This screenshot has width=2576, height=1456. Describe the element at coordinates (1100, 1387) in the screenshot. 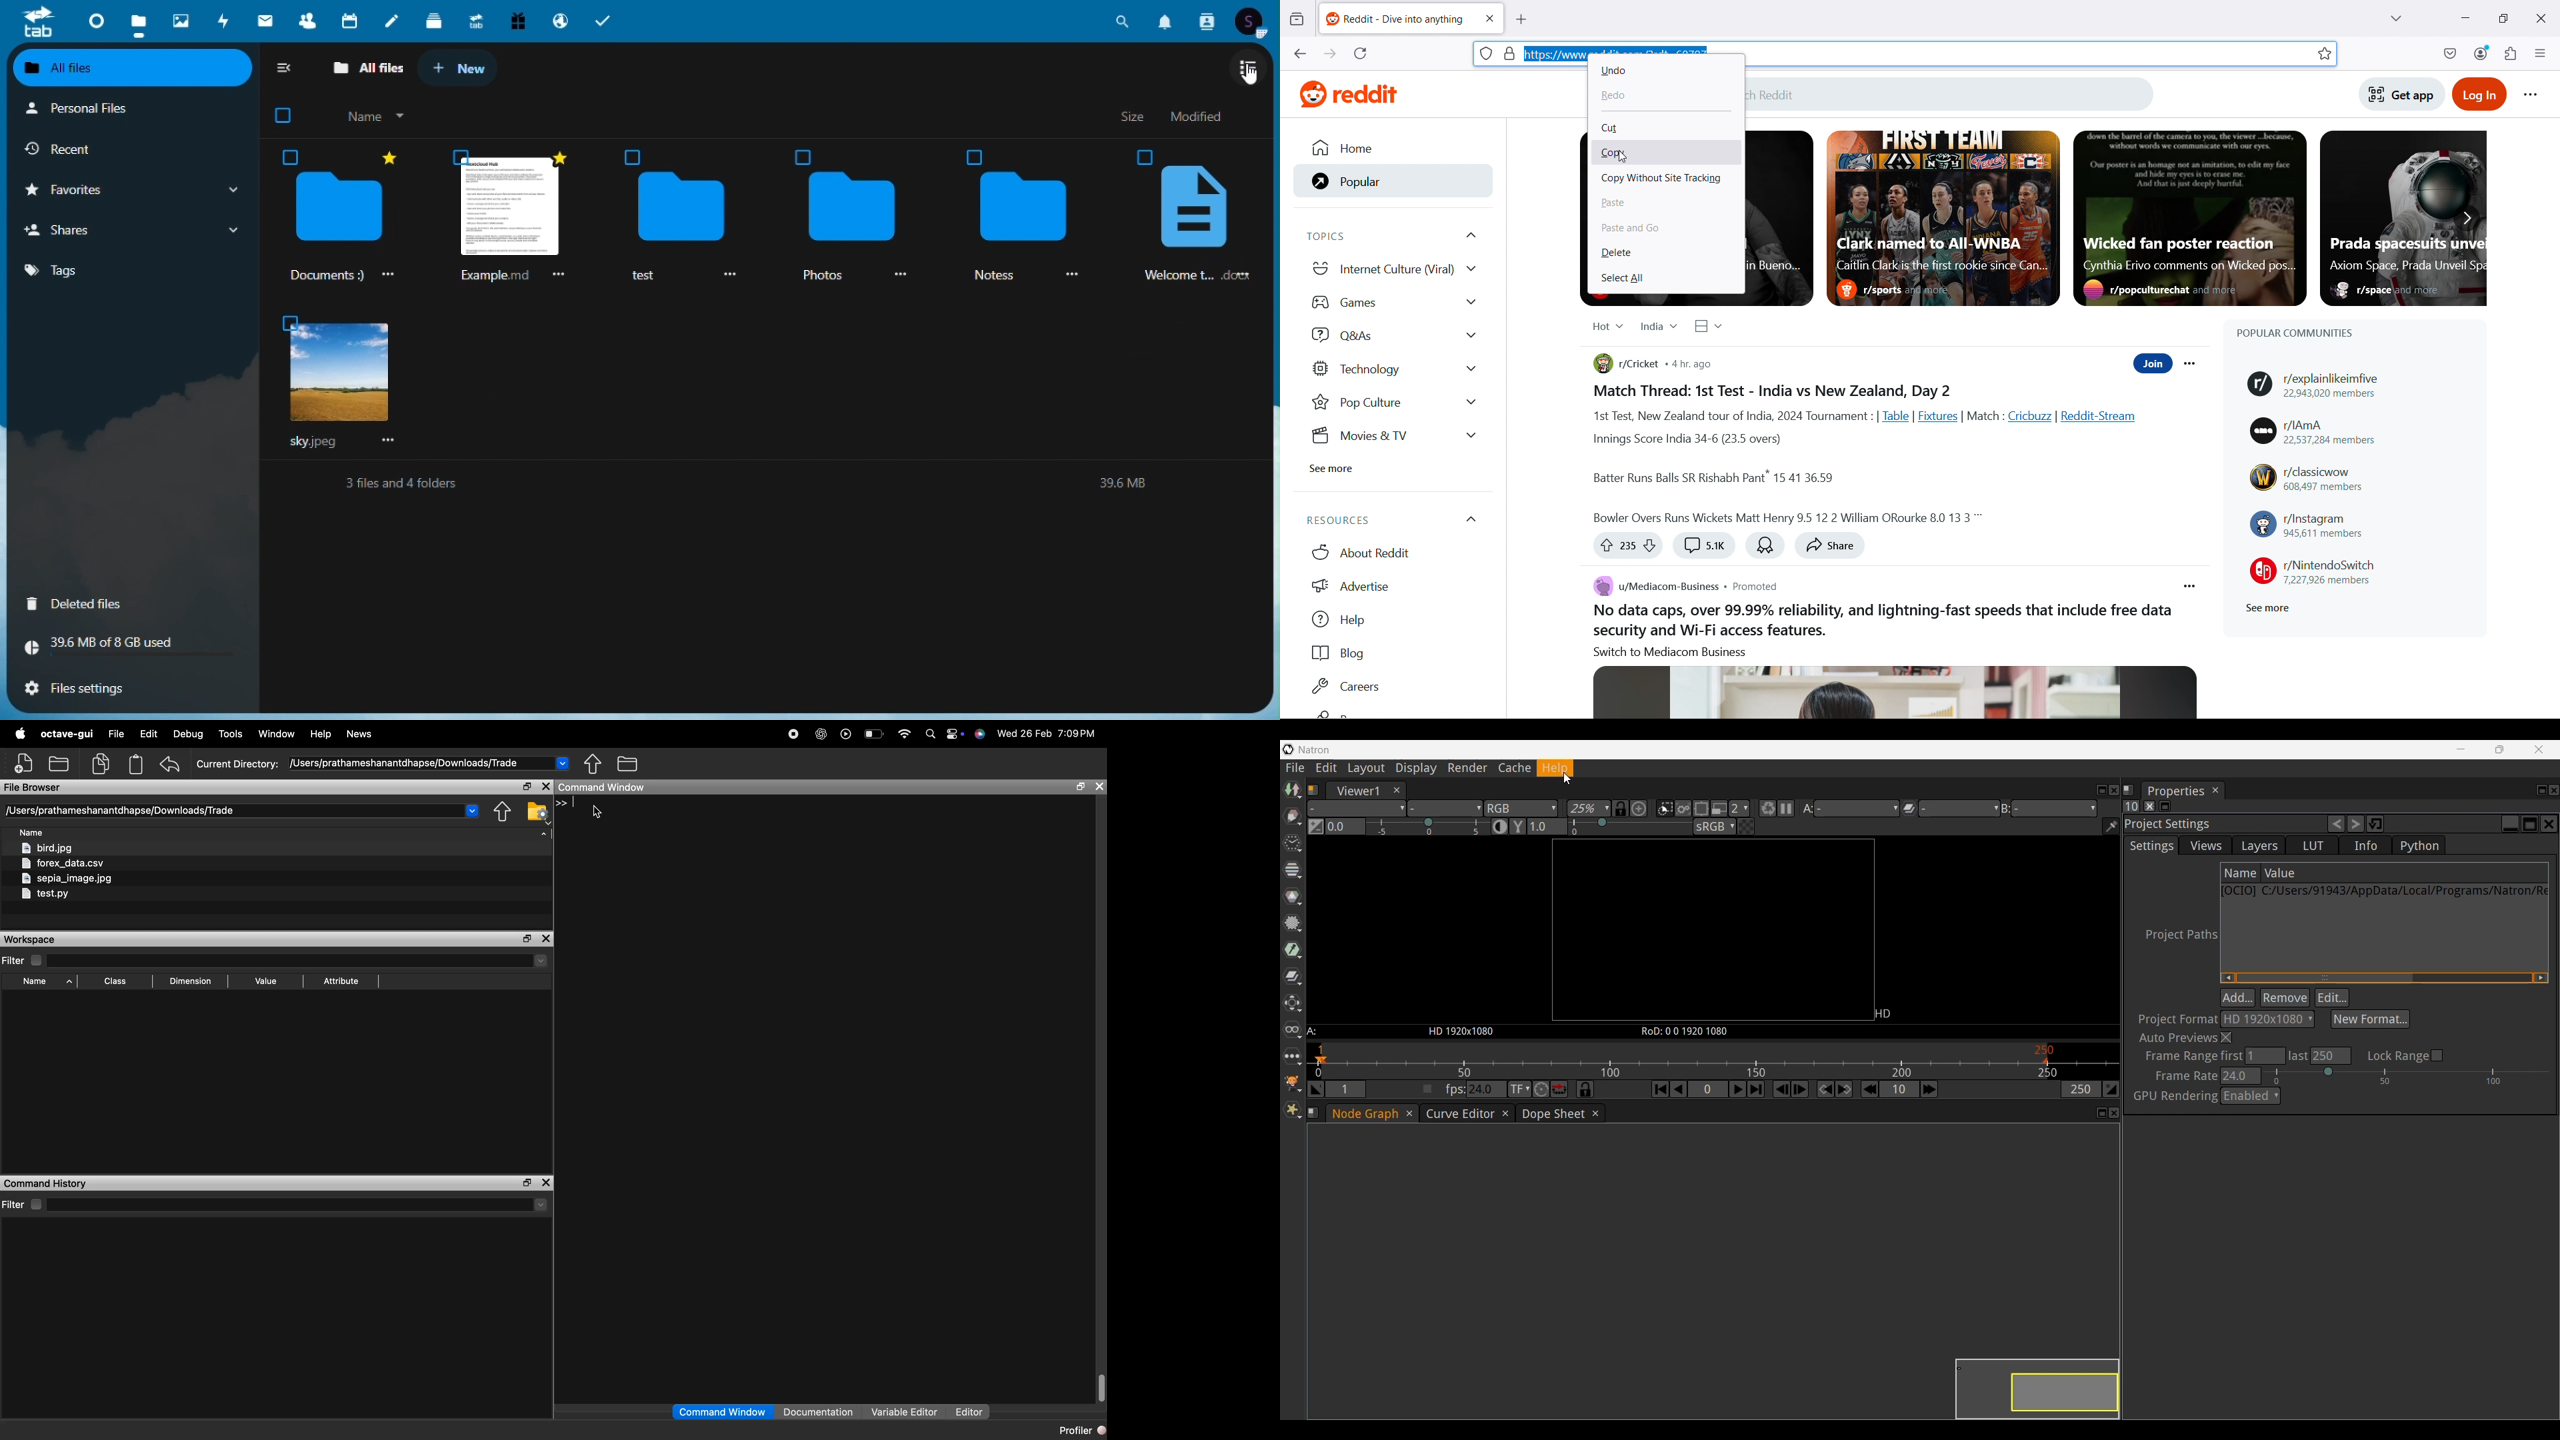

I see `vertical scrollbar` at that location.